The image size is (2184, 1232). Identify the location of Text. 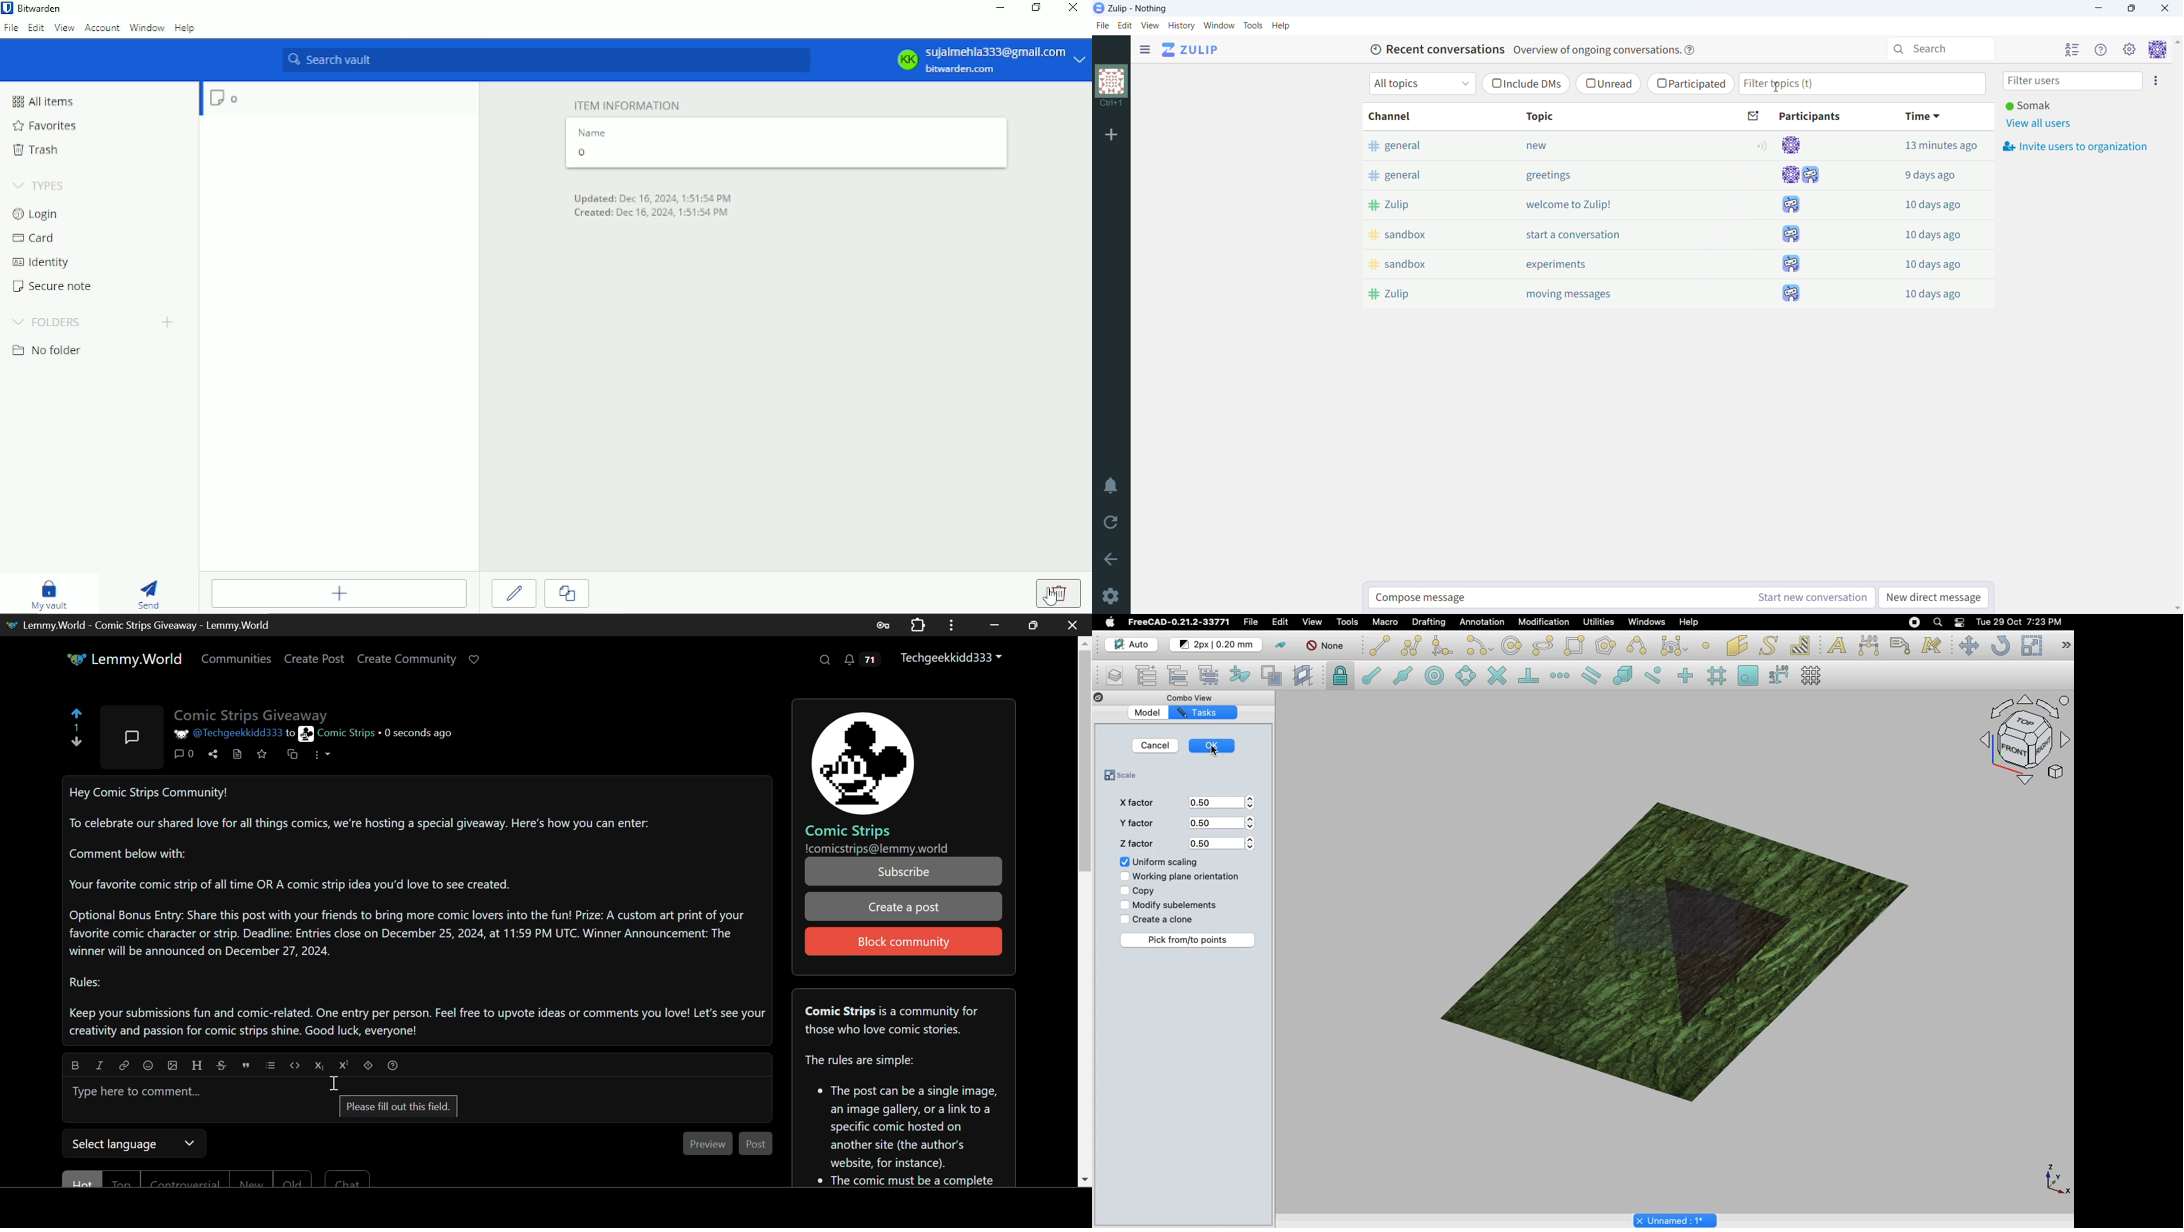
(1837, 644).